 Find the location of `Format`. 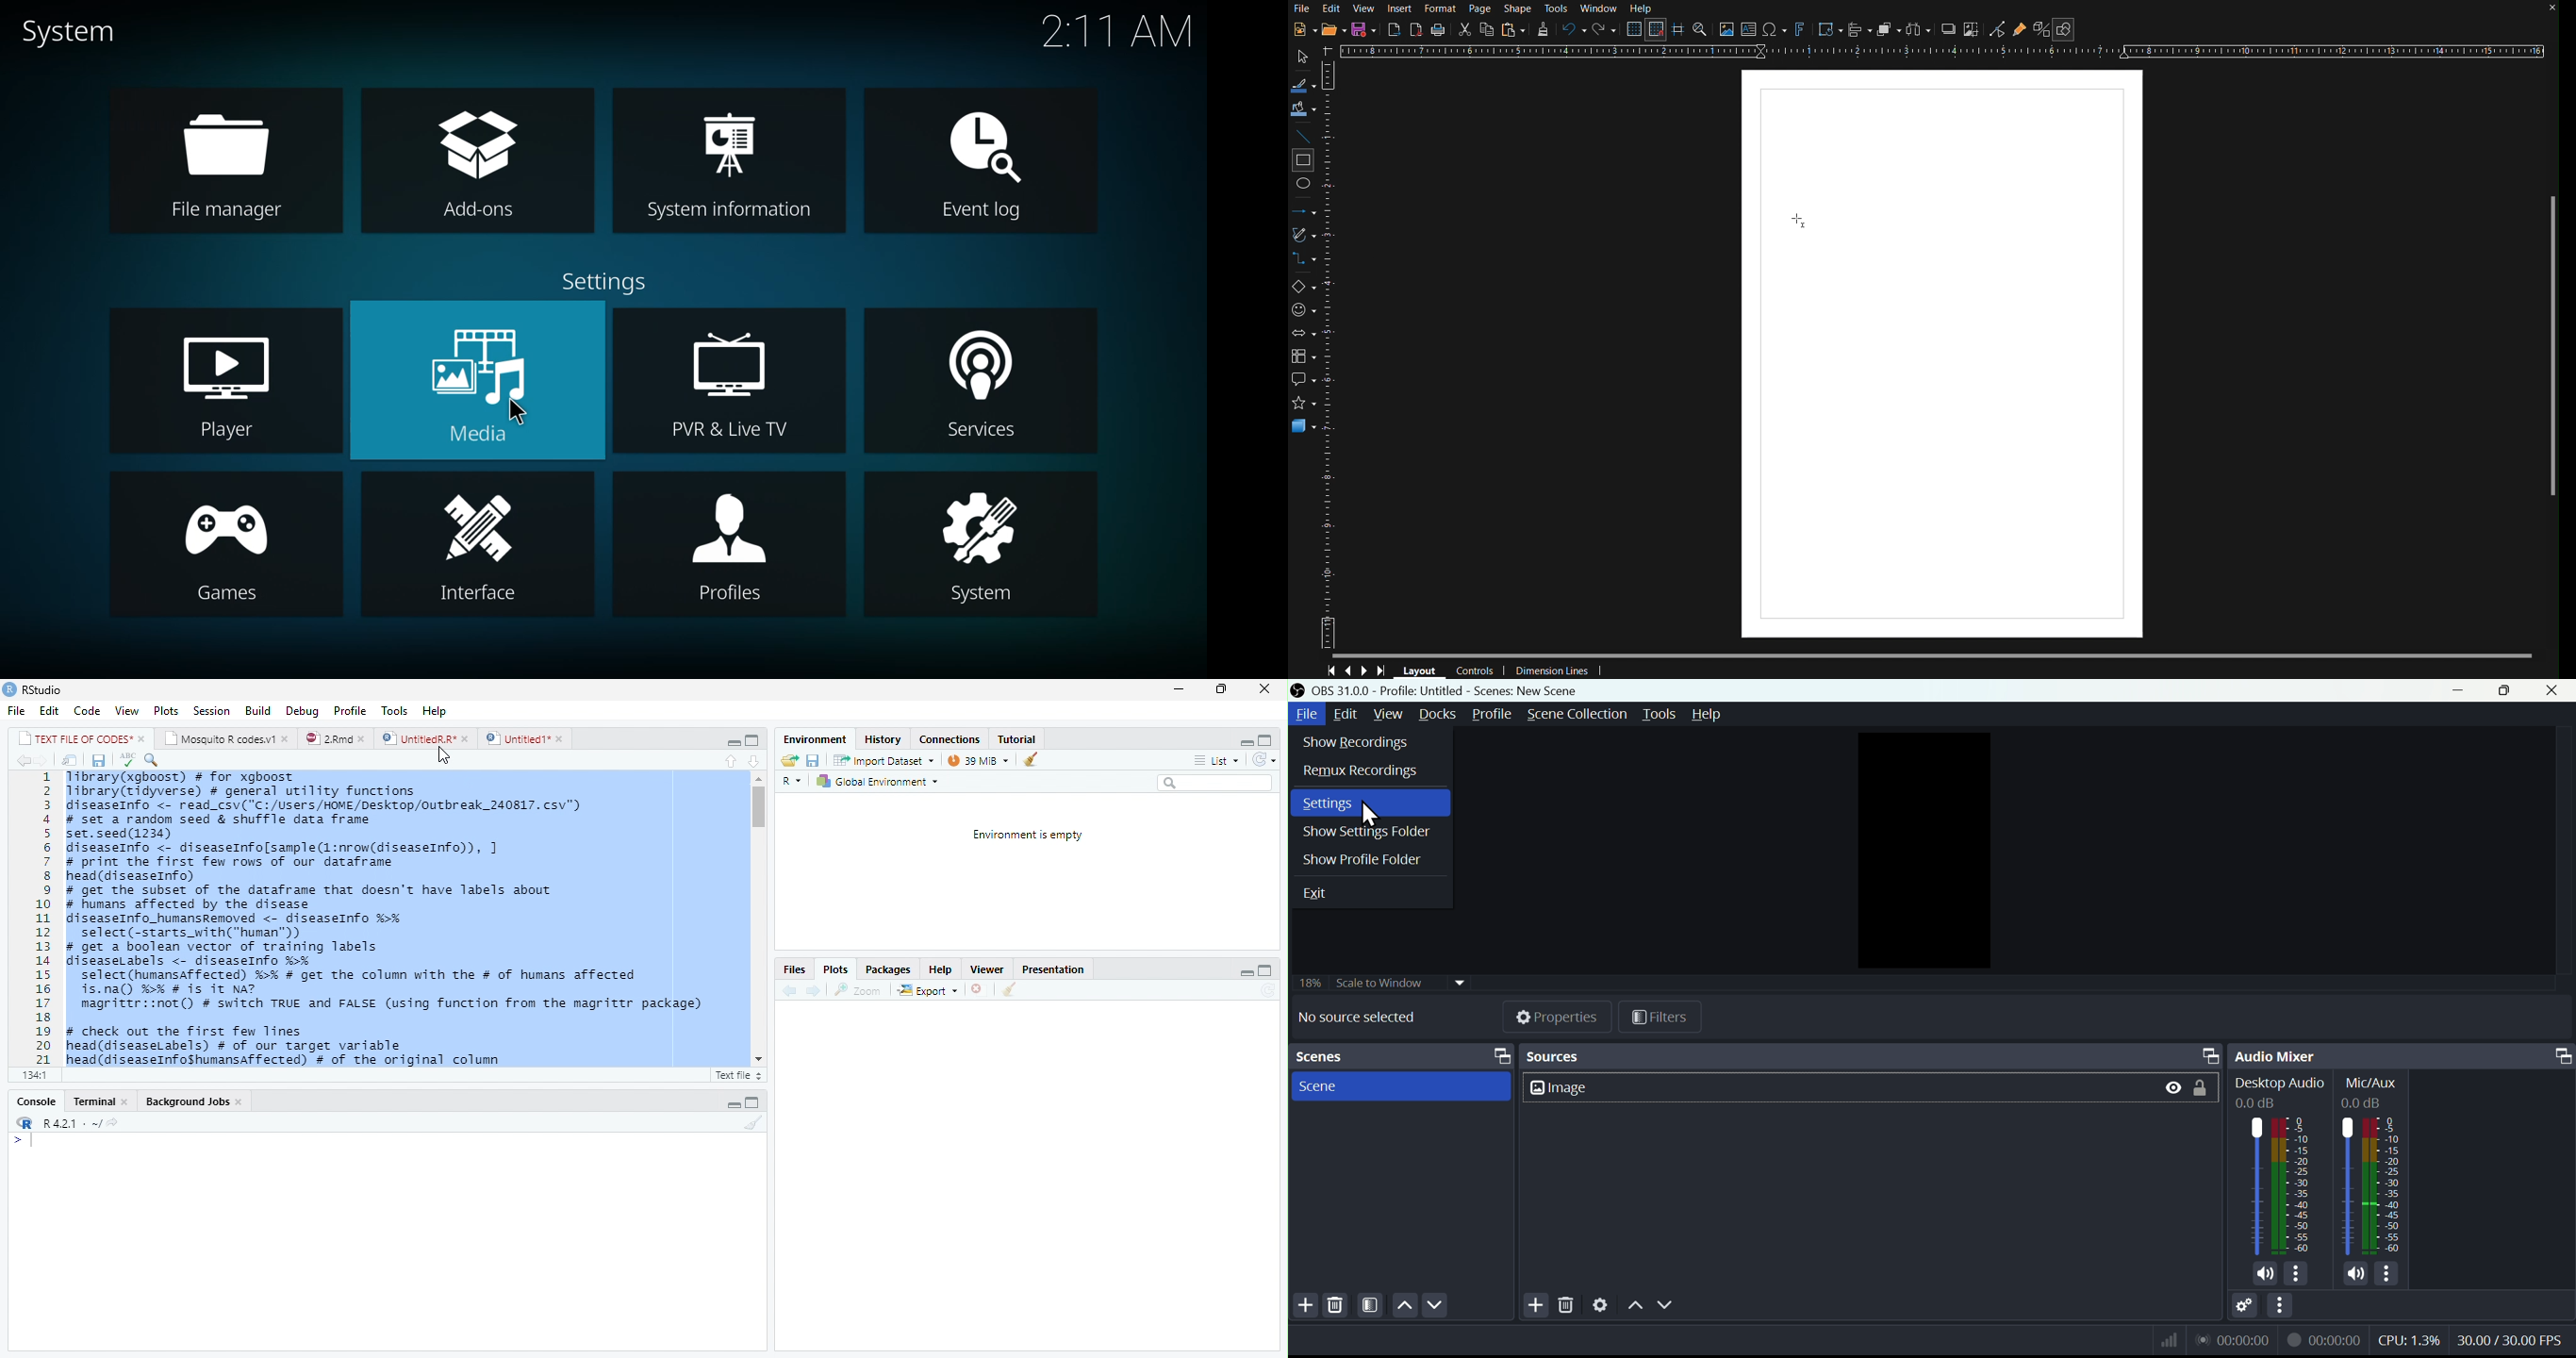

Format is located at coordinates (1439, 9).